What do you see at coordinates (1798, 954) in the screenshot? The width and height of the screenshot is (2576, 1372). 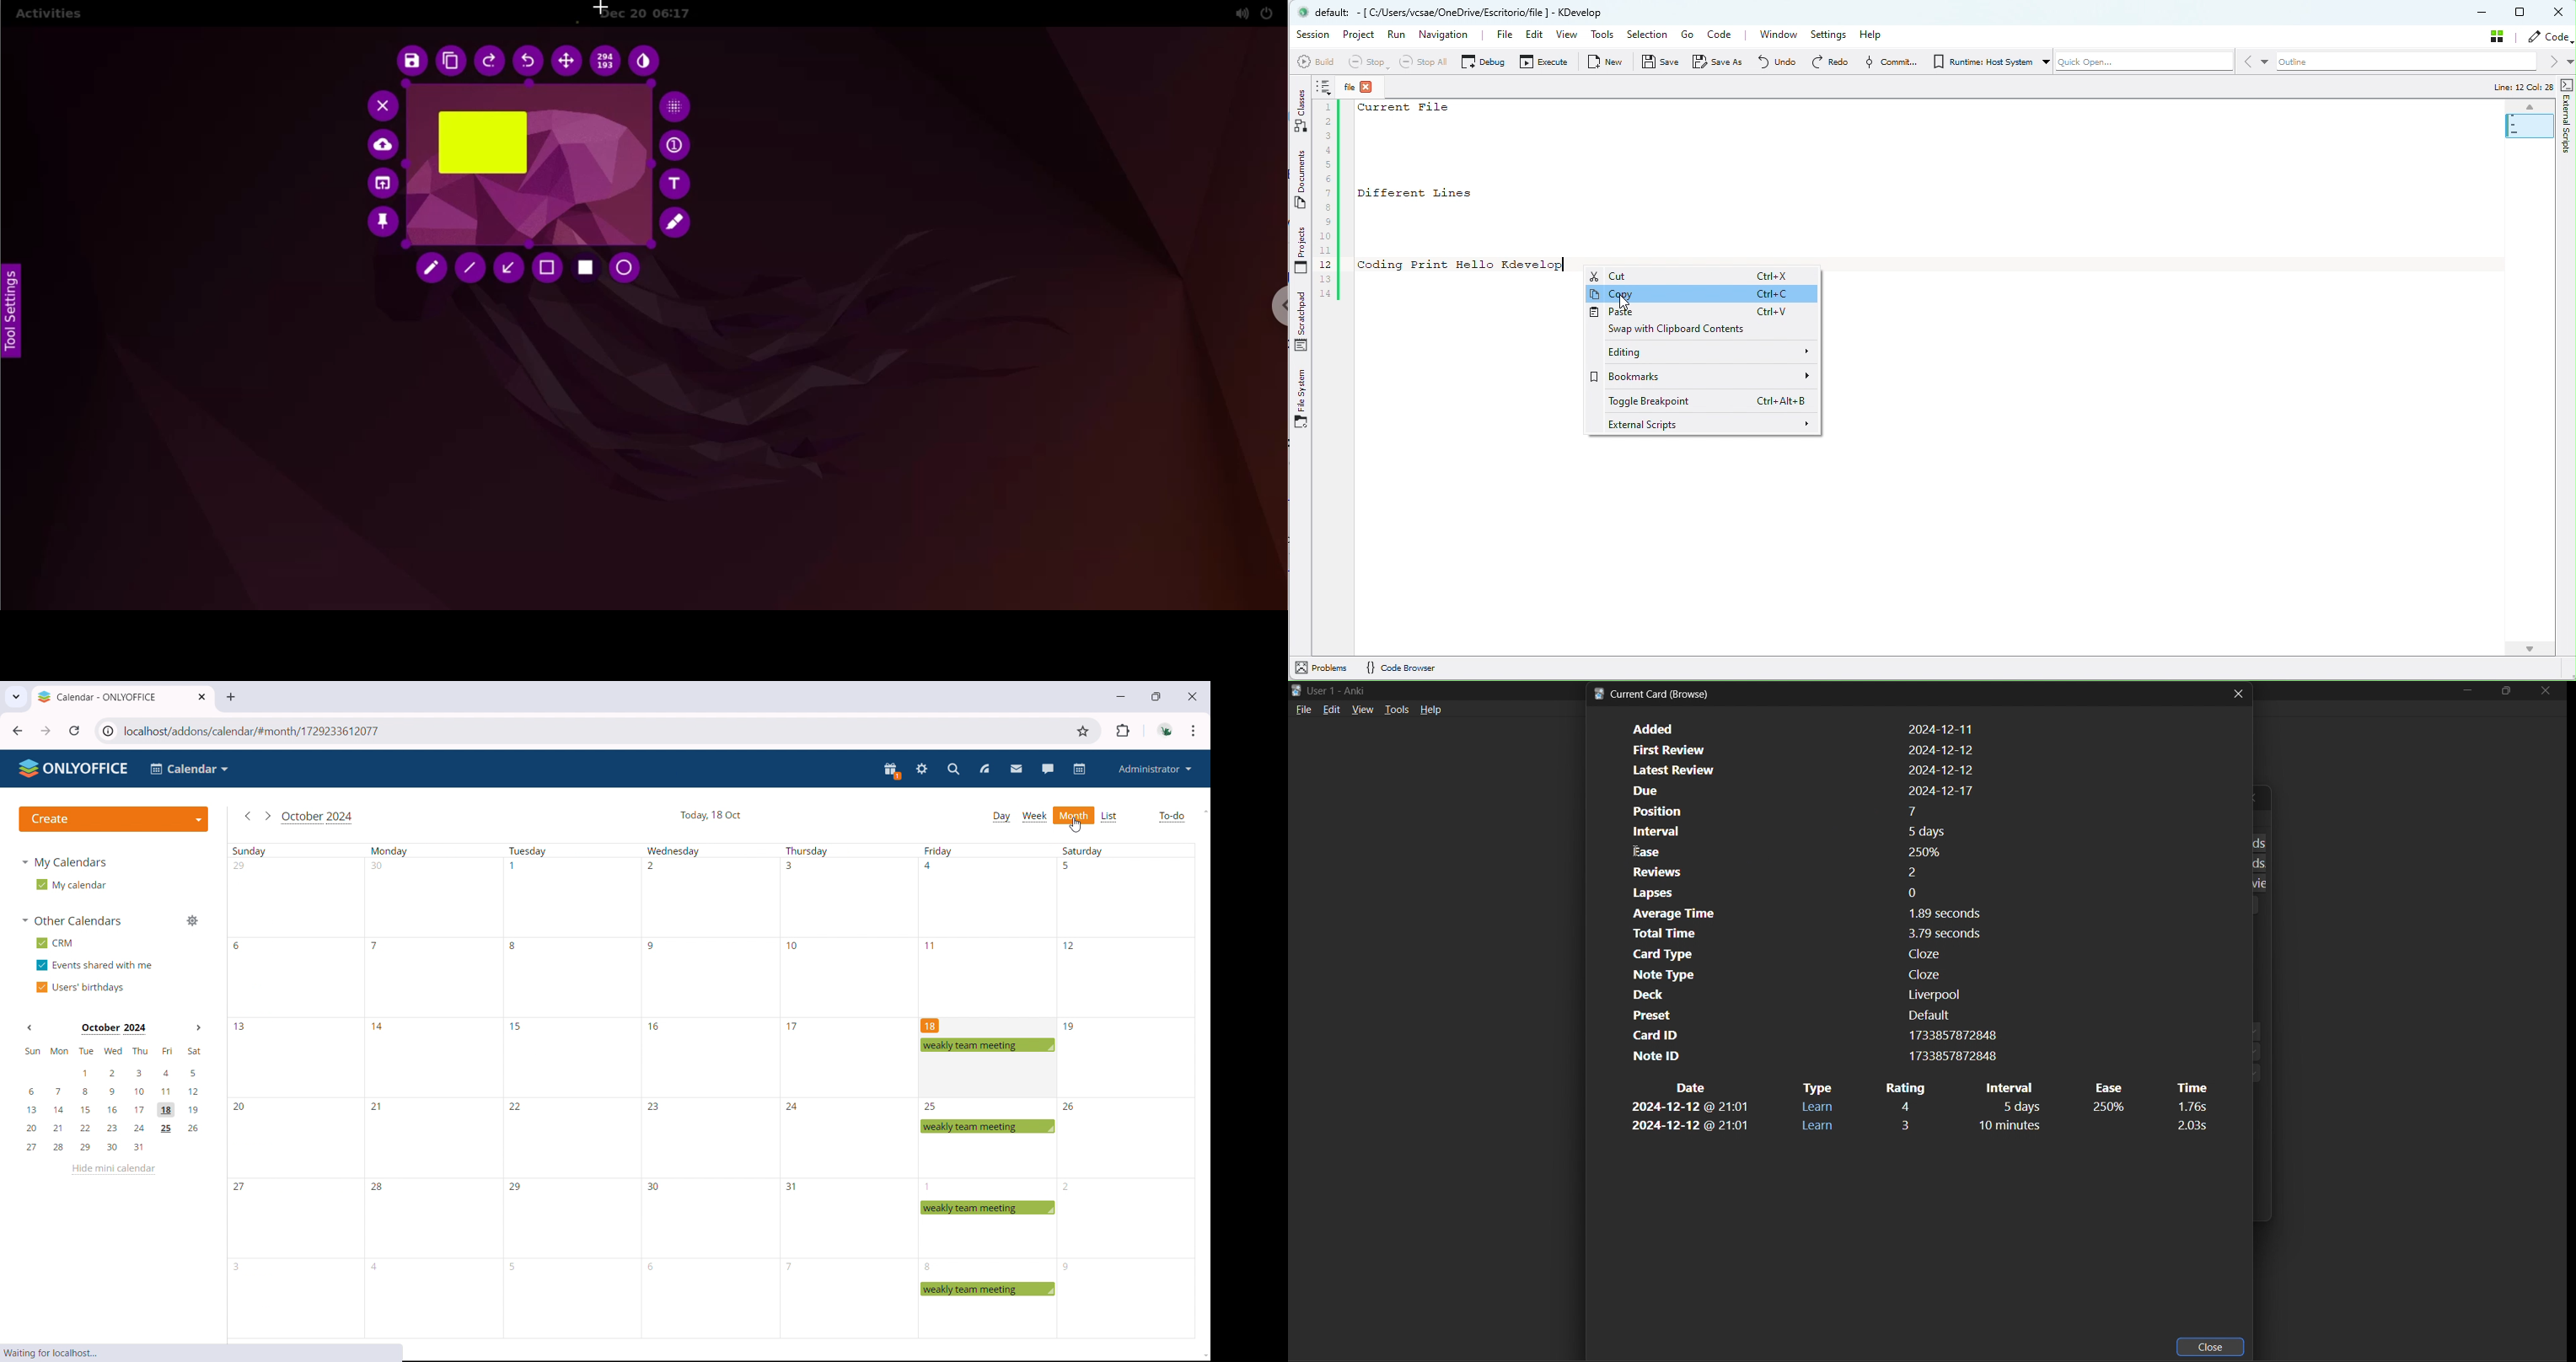 I see `card type` at bounding box center [1798, 954].